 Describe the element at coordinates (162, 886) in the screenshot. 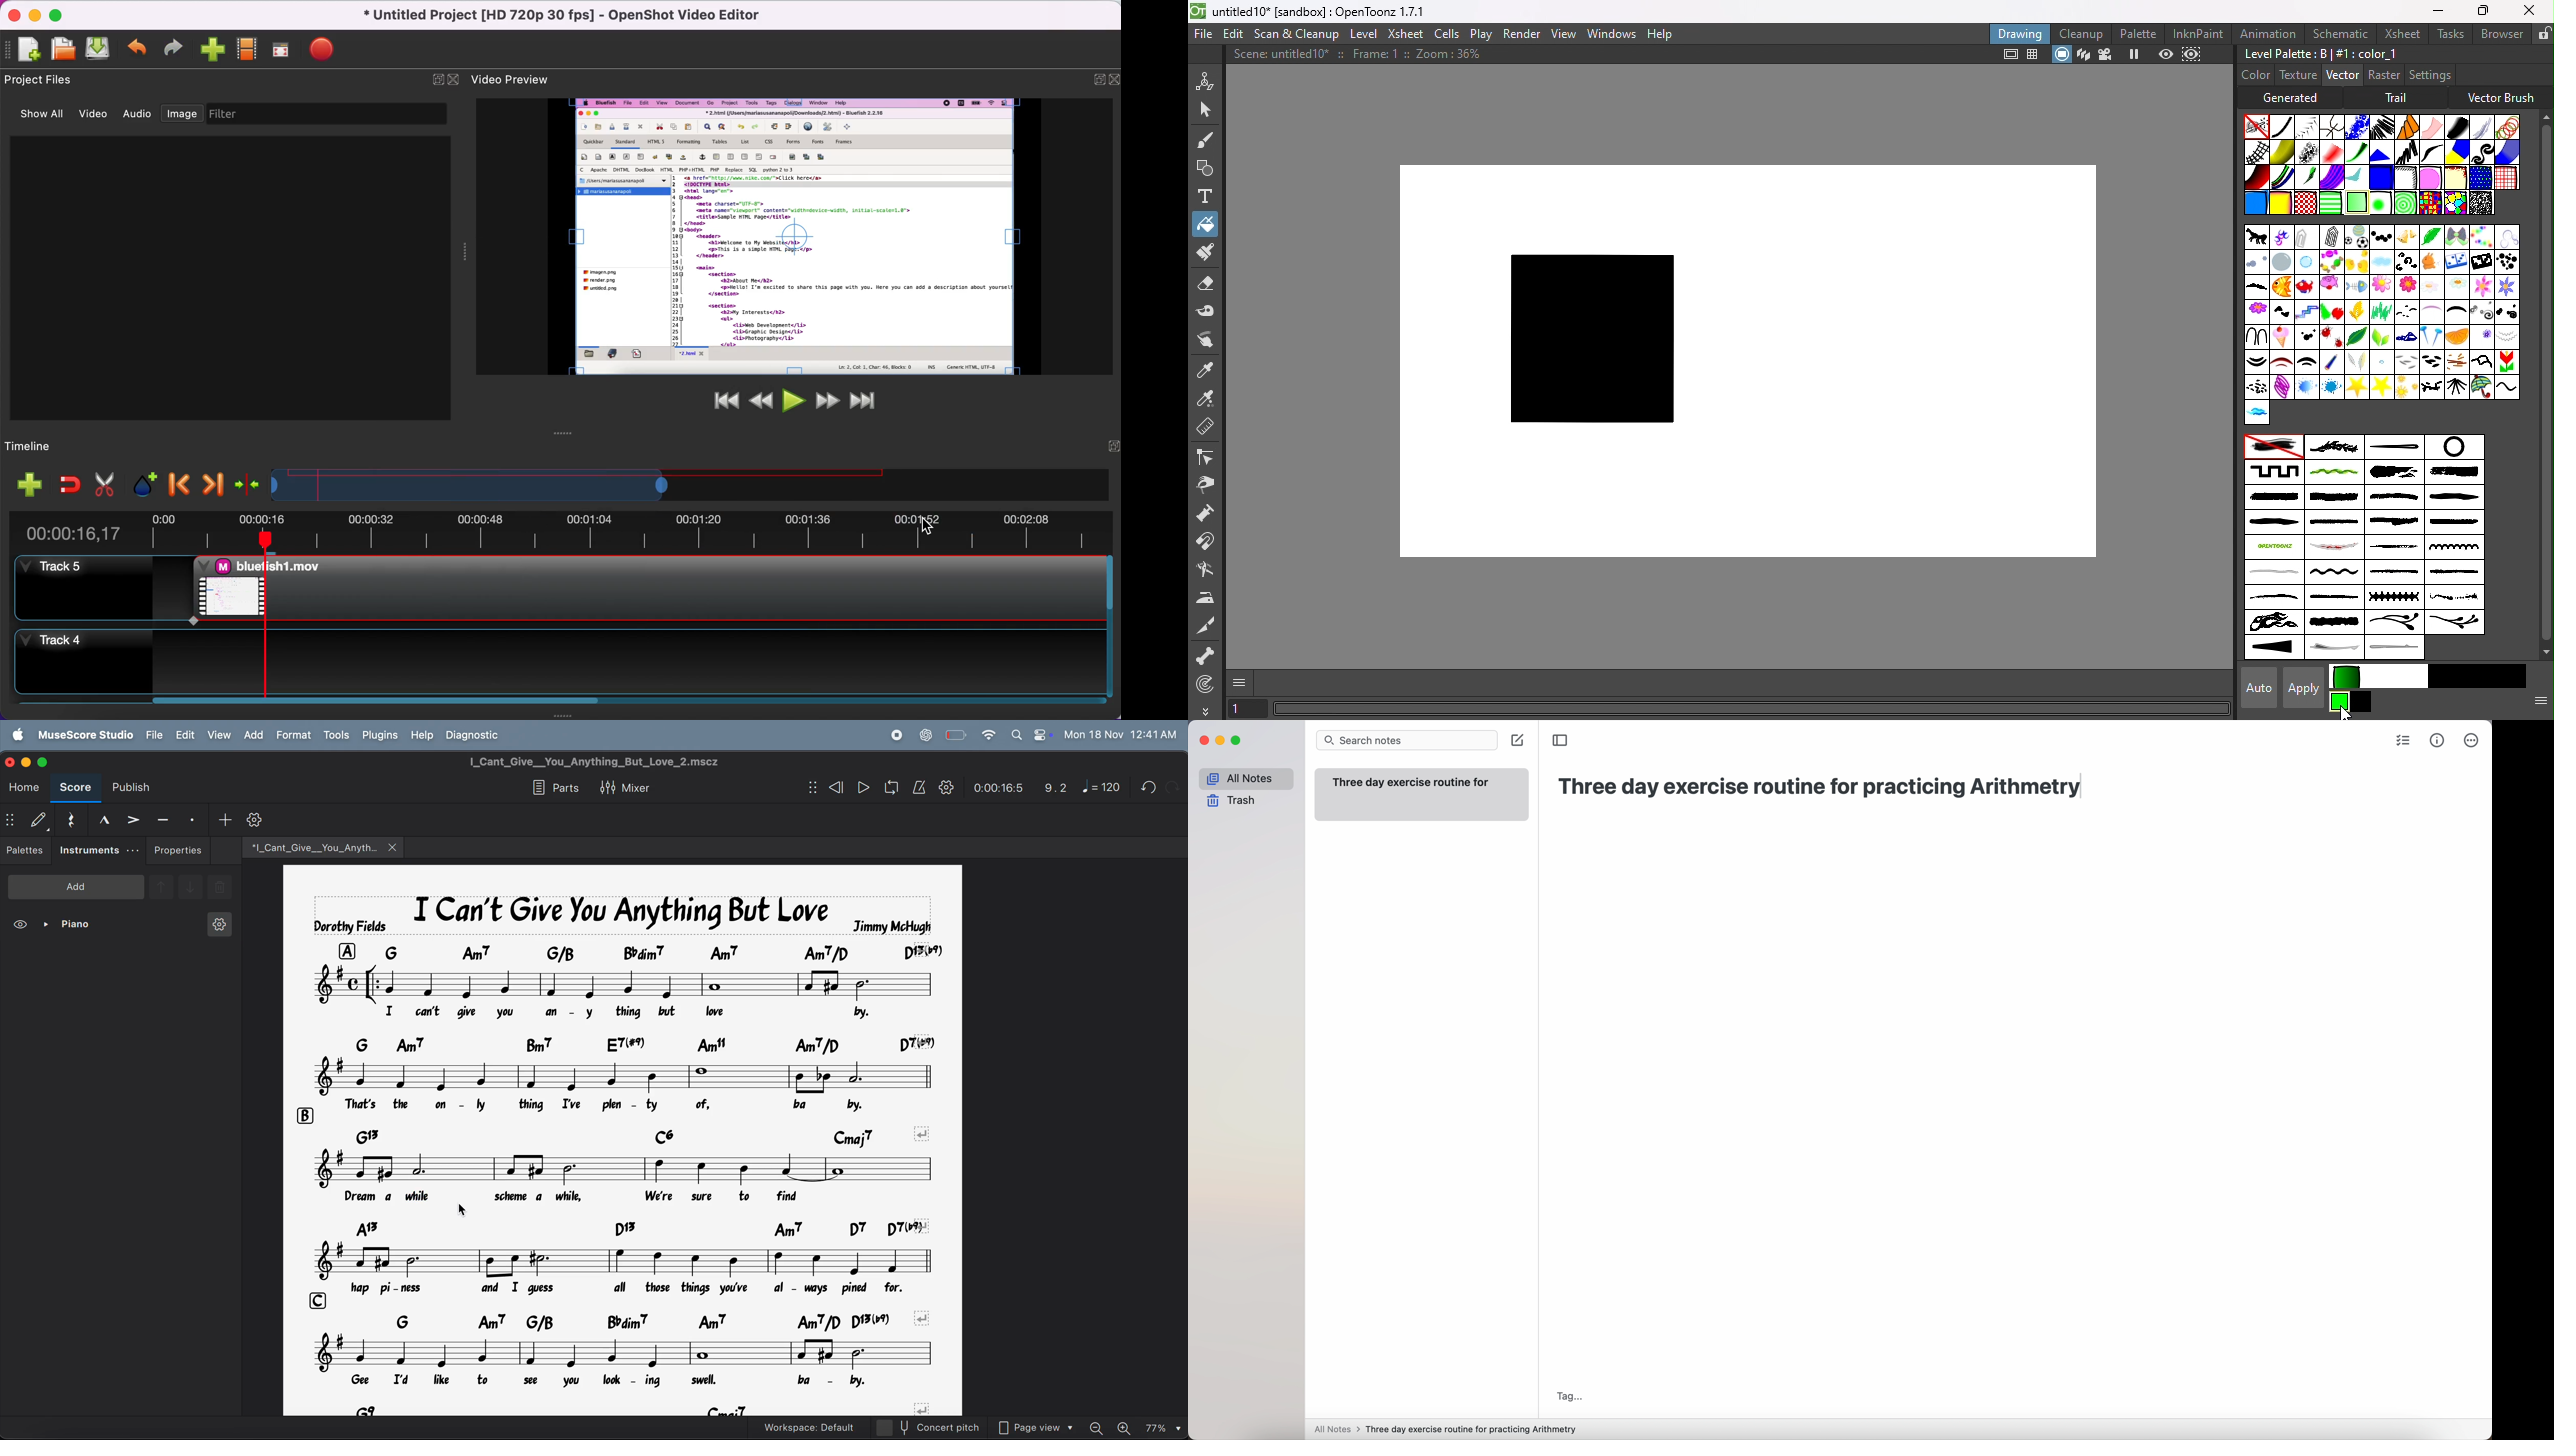

I see `go upward` at that location.